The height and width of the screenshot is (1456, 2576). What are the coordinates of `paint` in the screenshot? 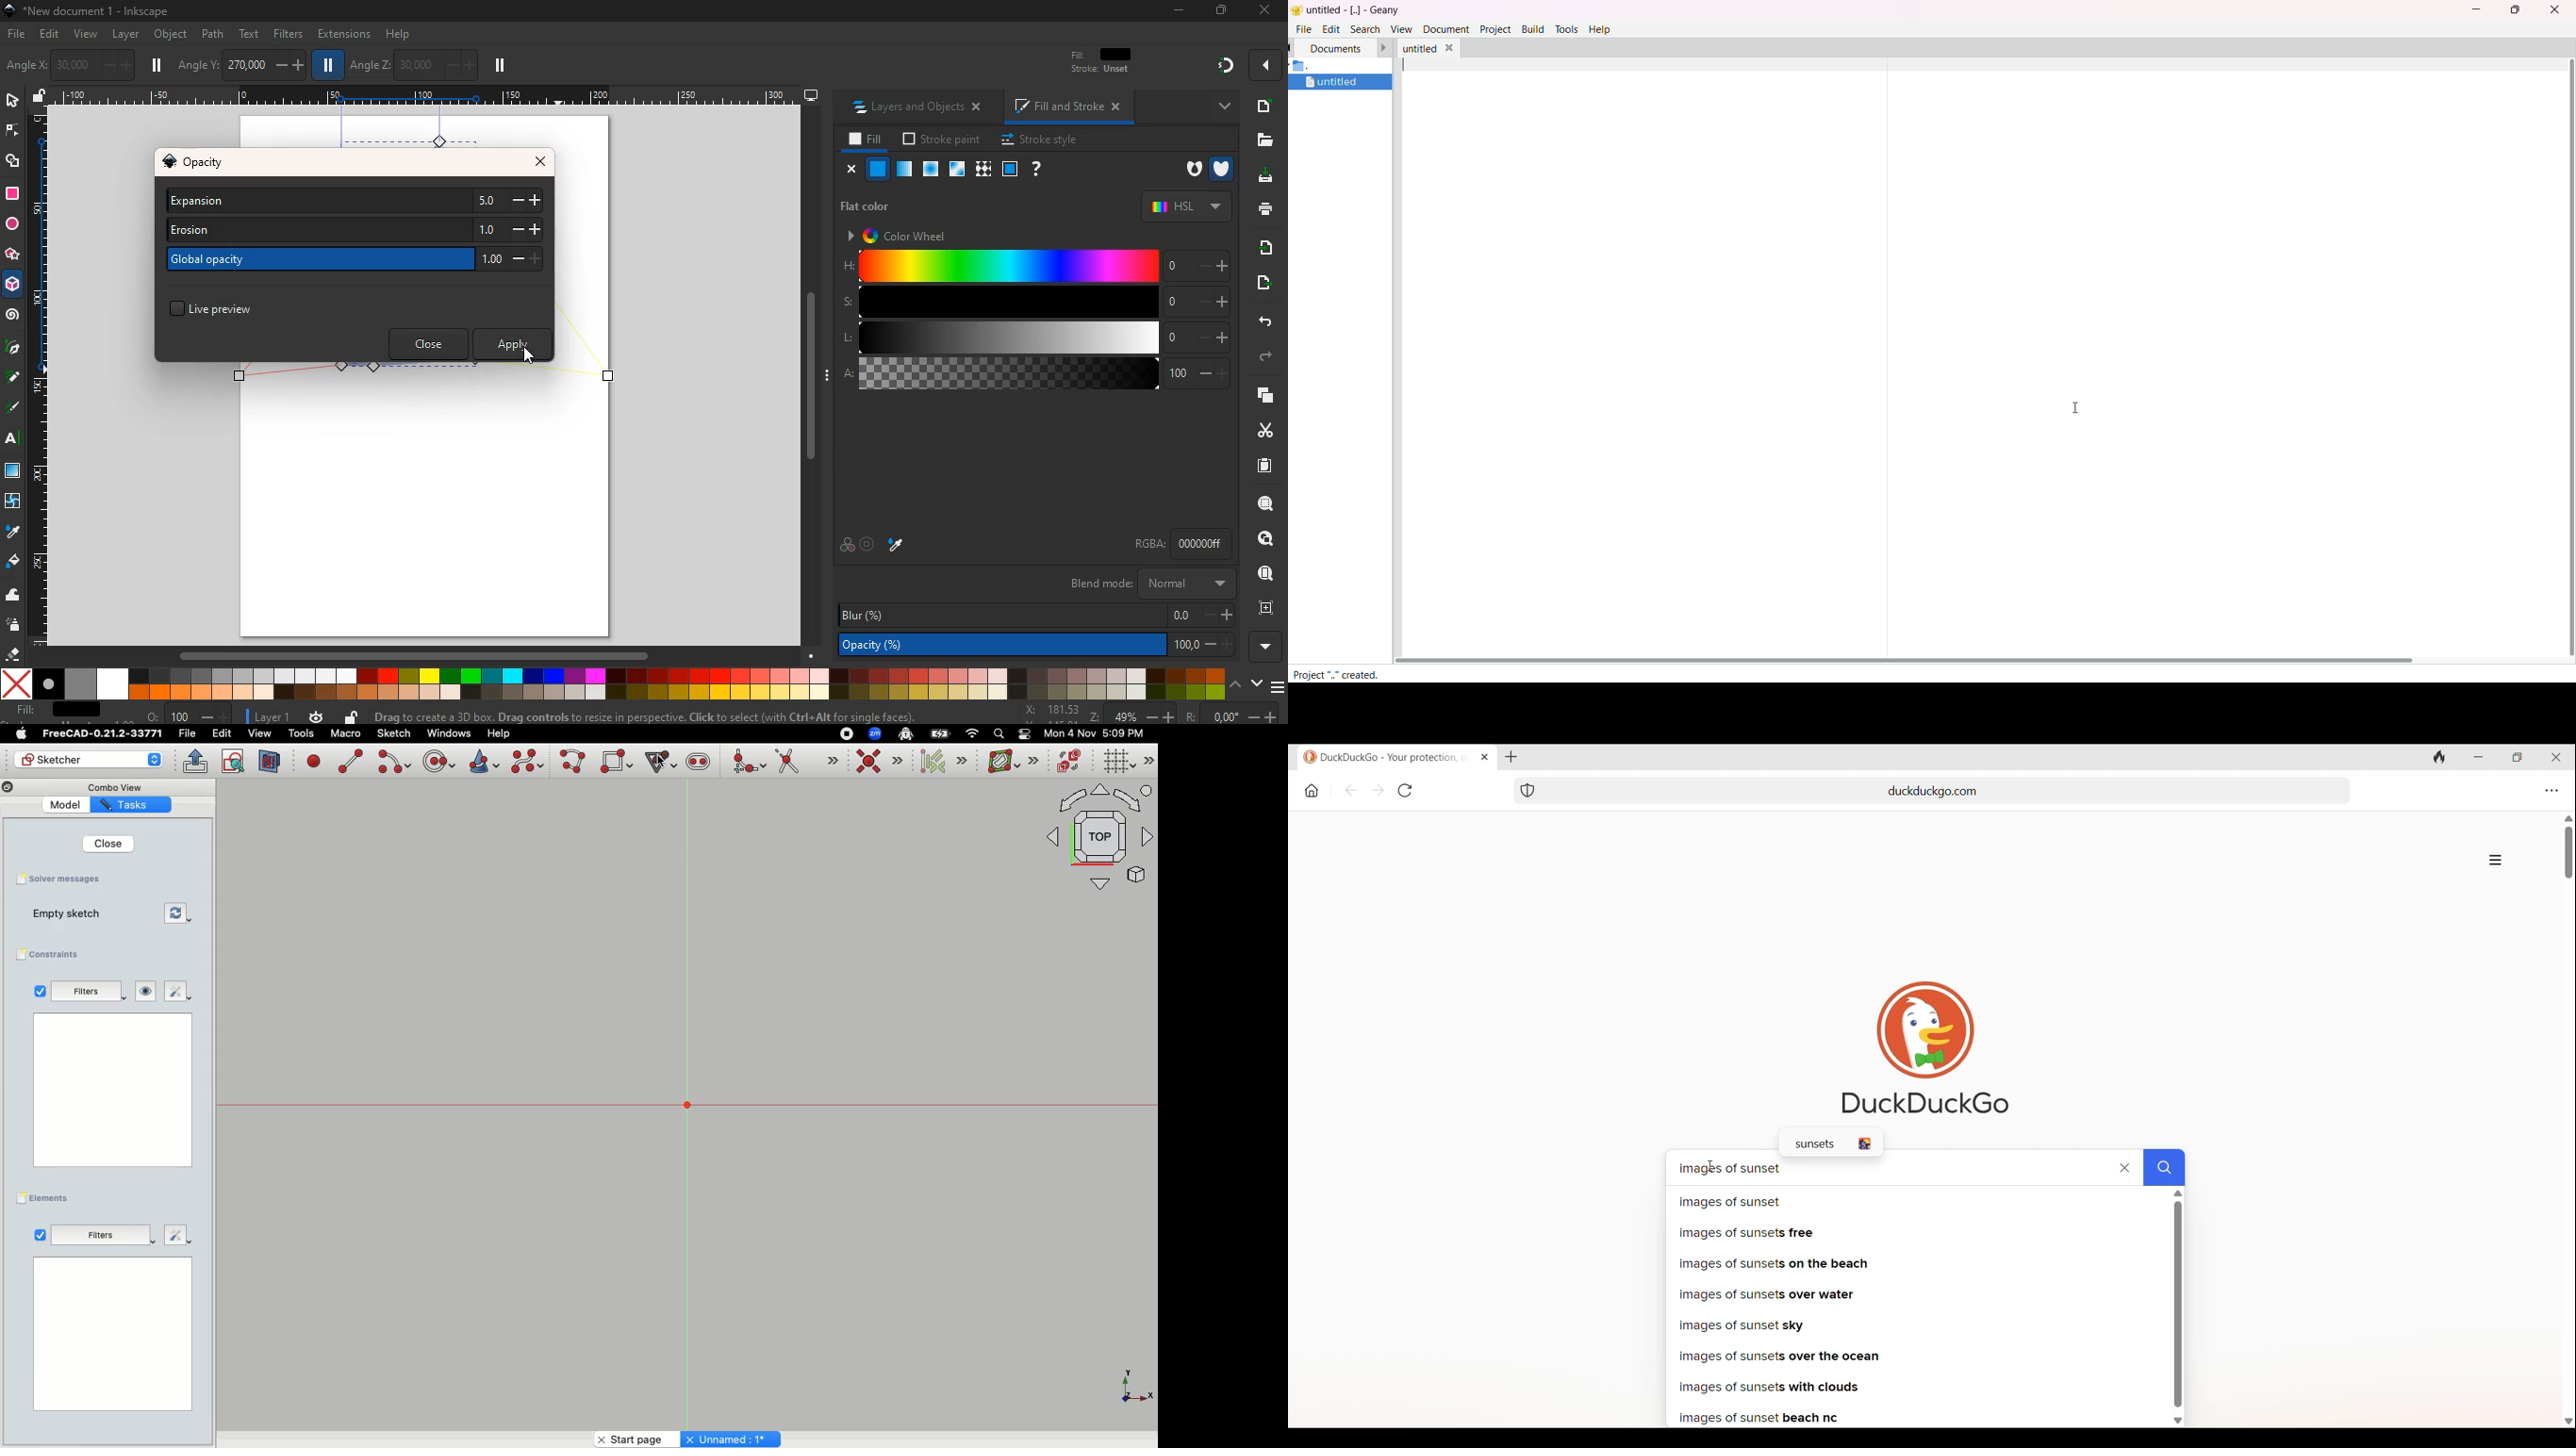 It's located at (12, 563).